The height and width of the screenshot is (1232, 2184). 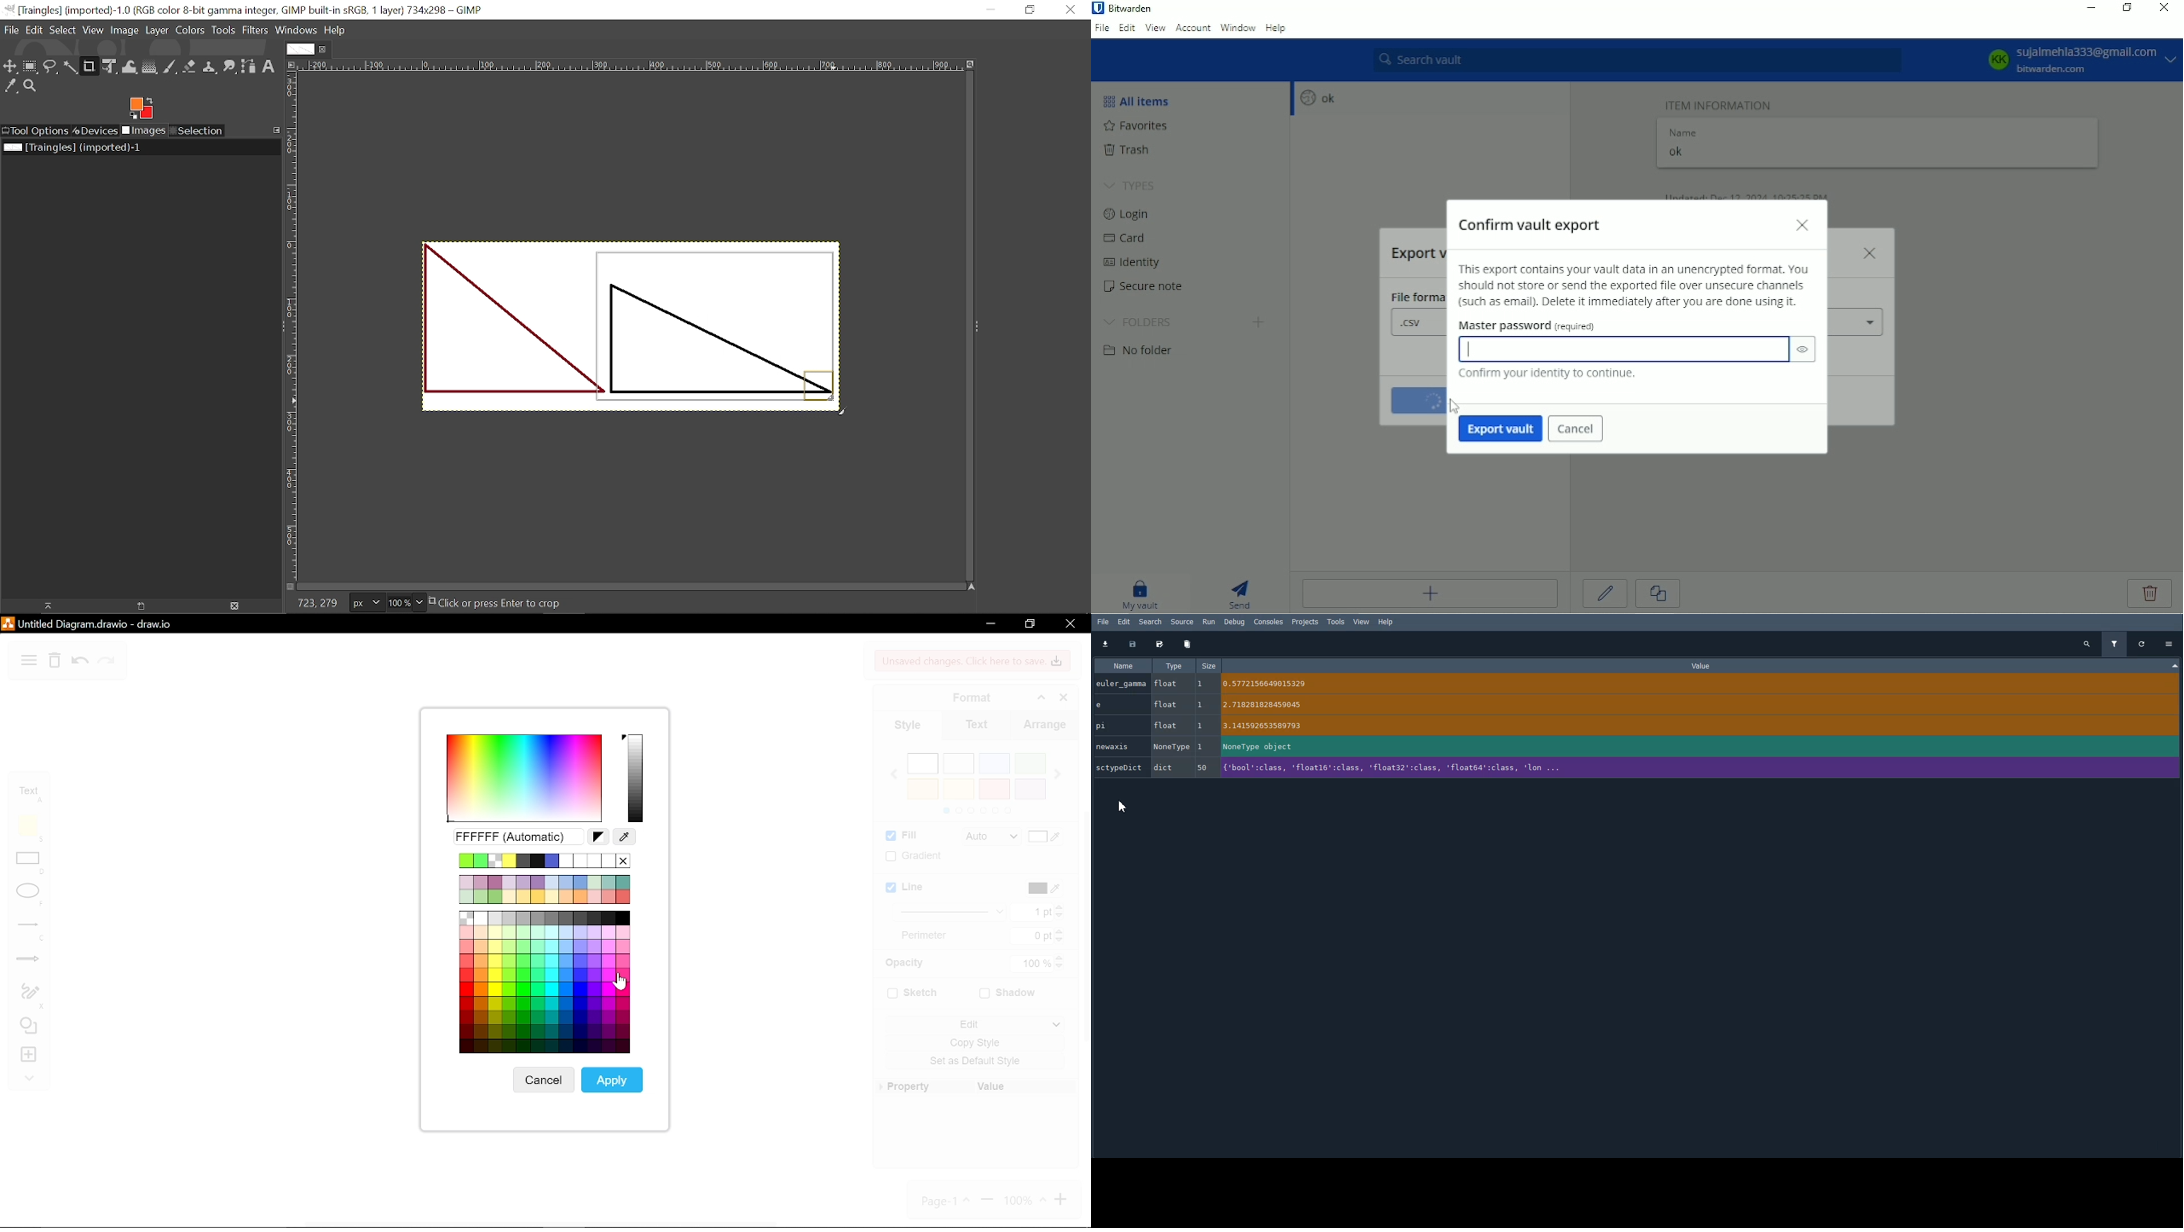 What do you see at coordinates (1155, 27) in the screenshot?
I see `View` at bounding box center [1155, 27].